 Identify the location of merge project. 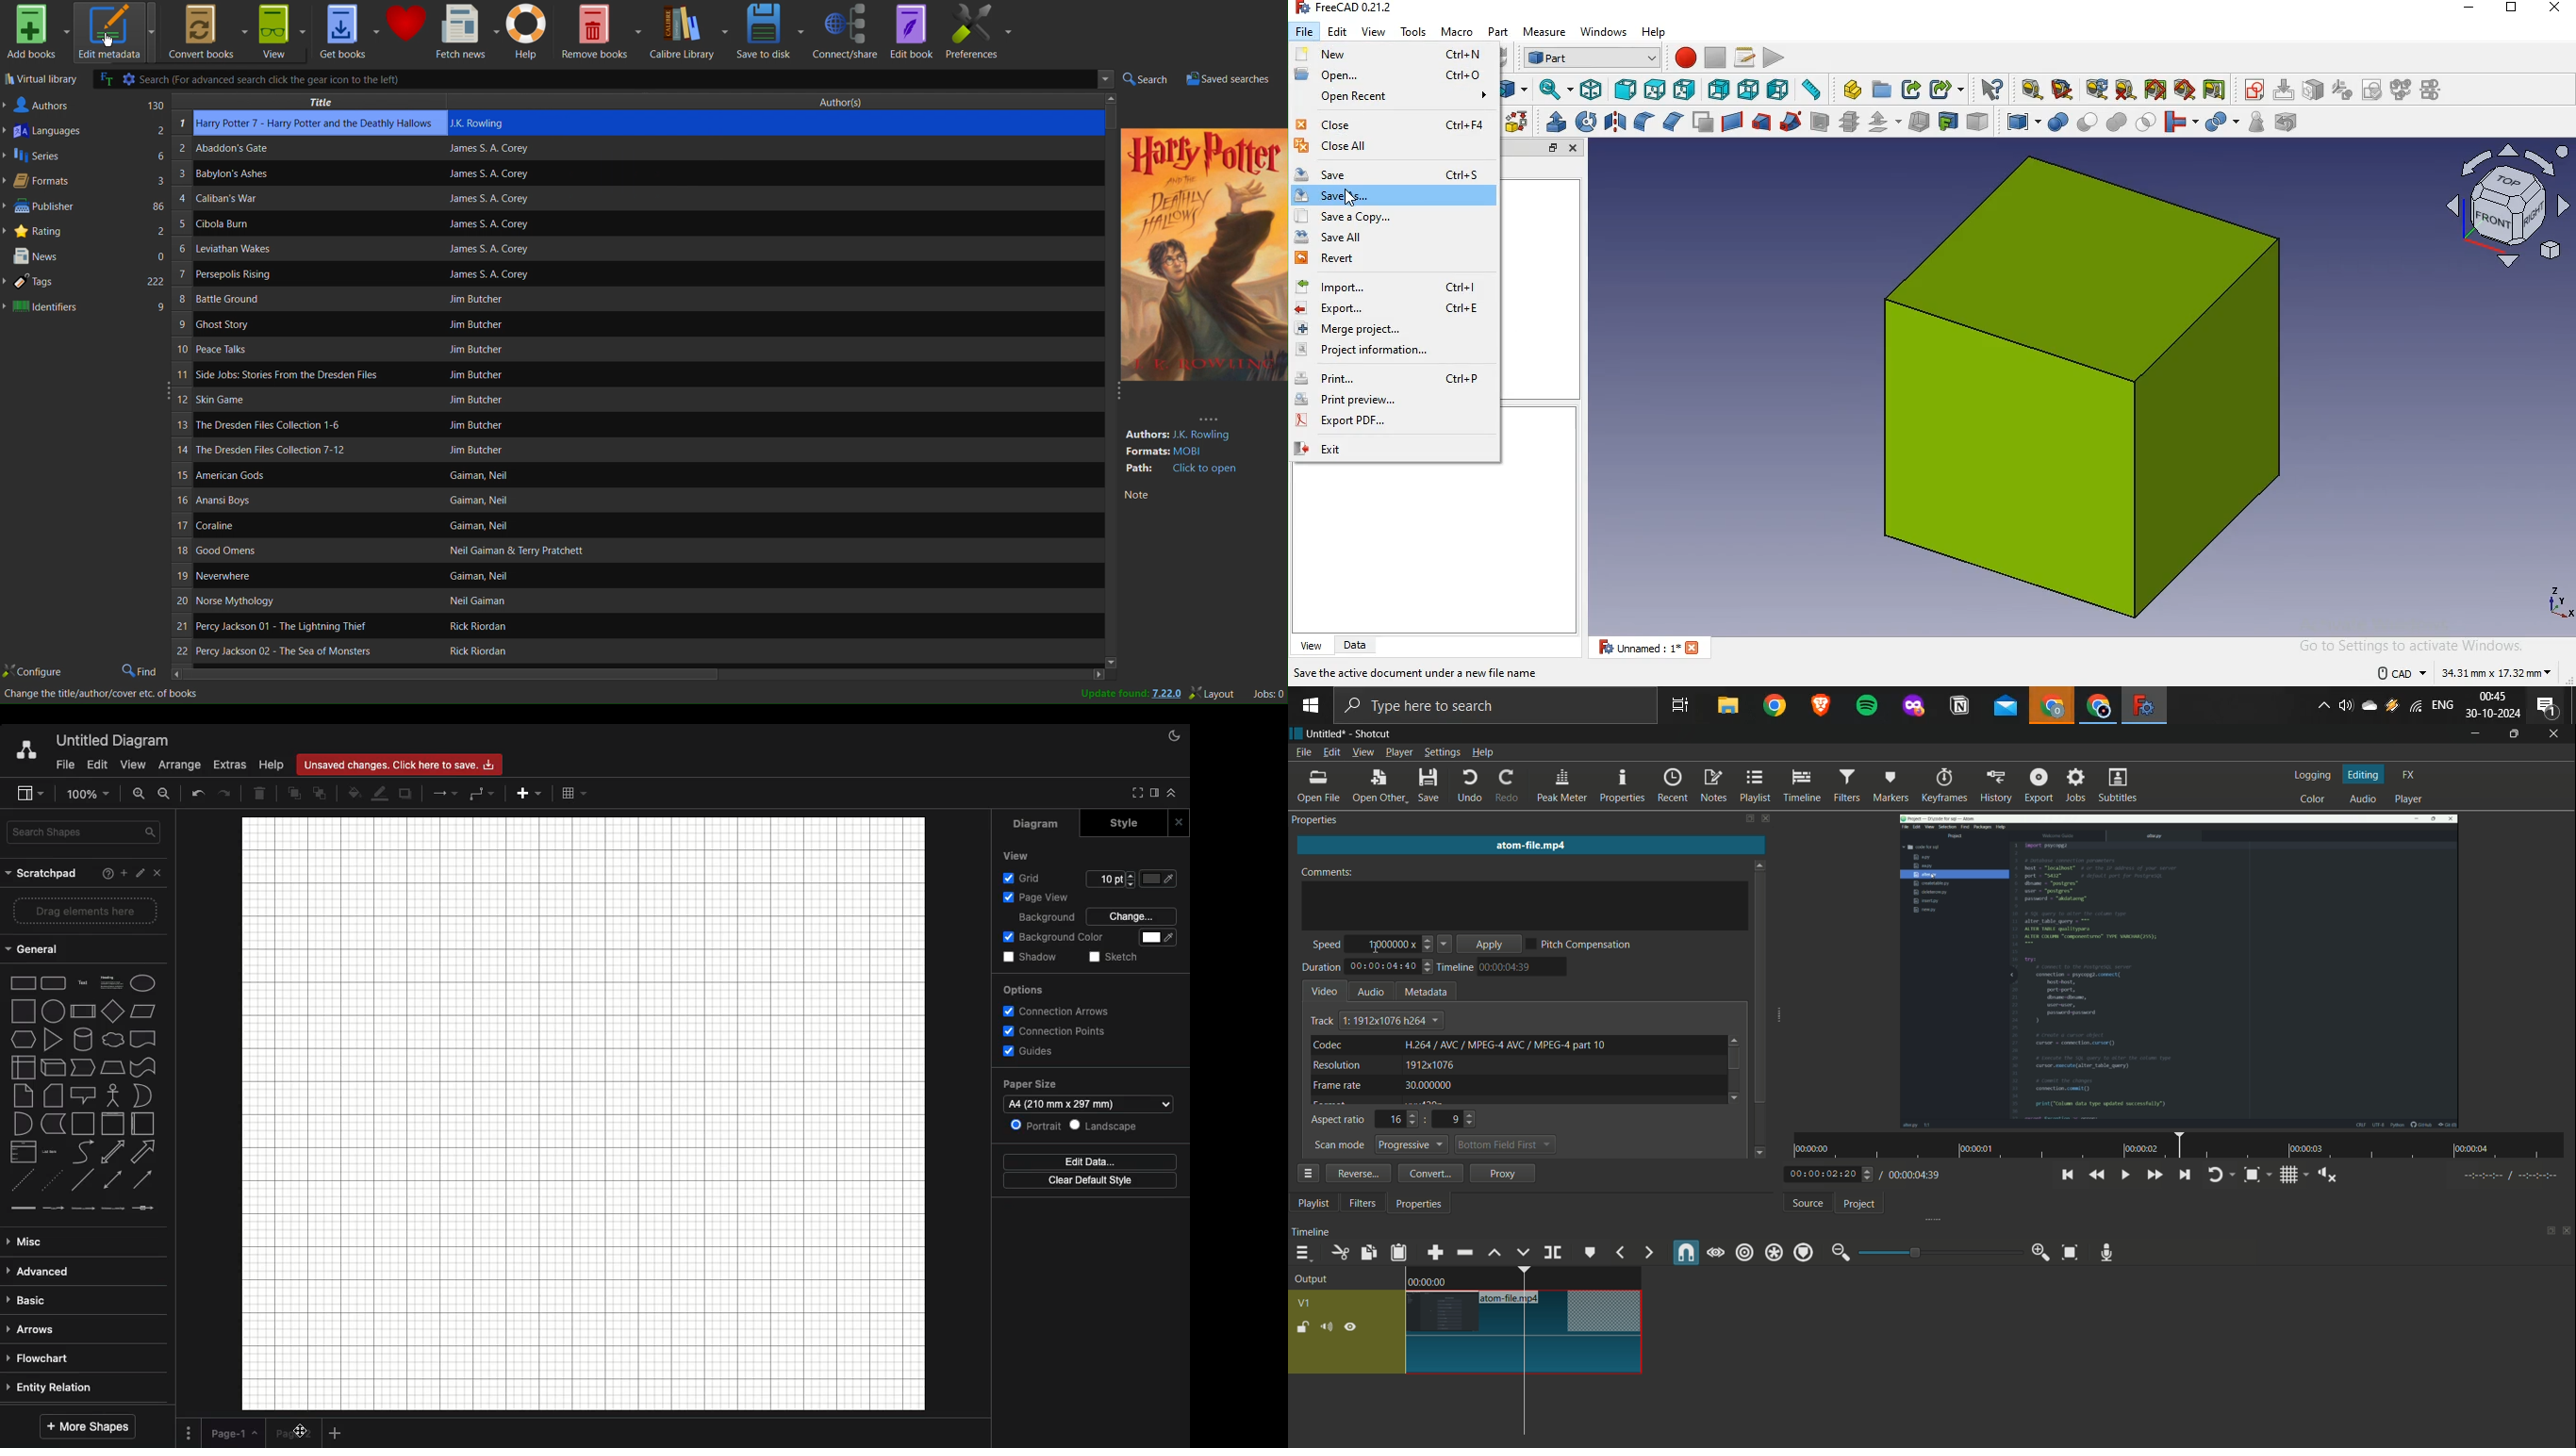
(1388, 330).